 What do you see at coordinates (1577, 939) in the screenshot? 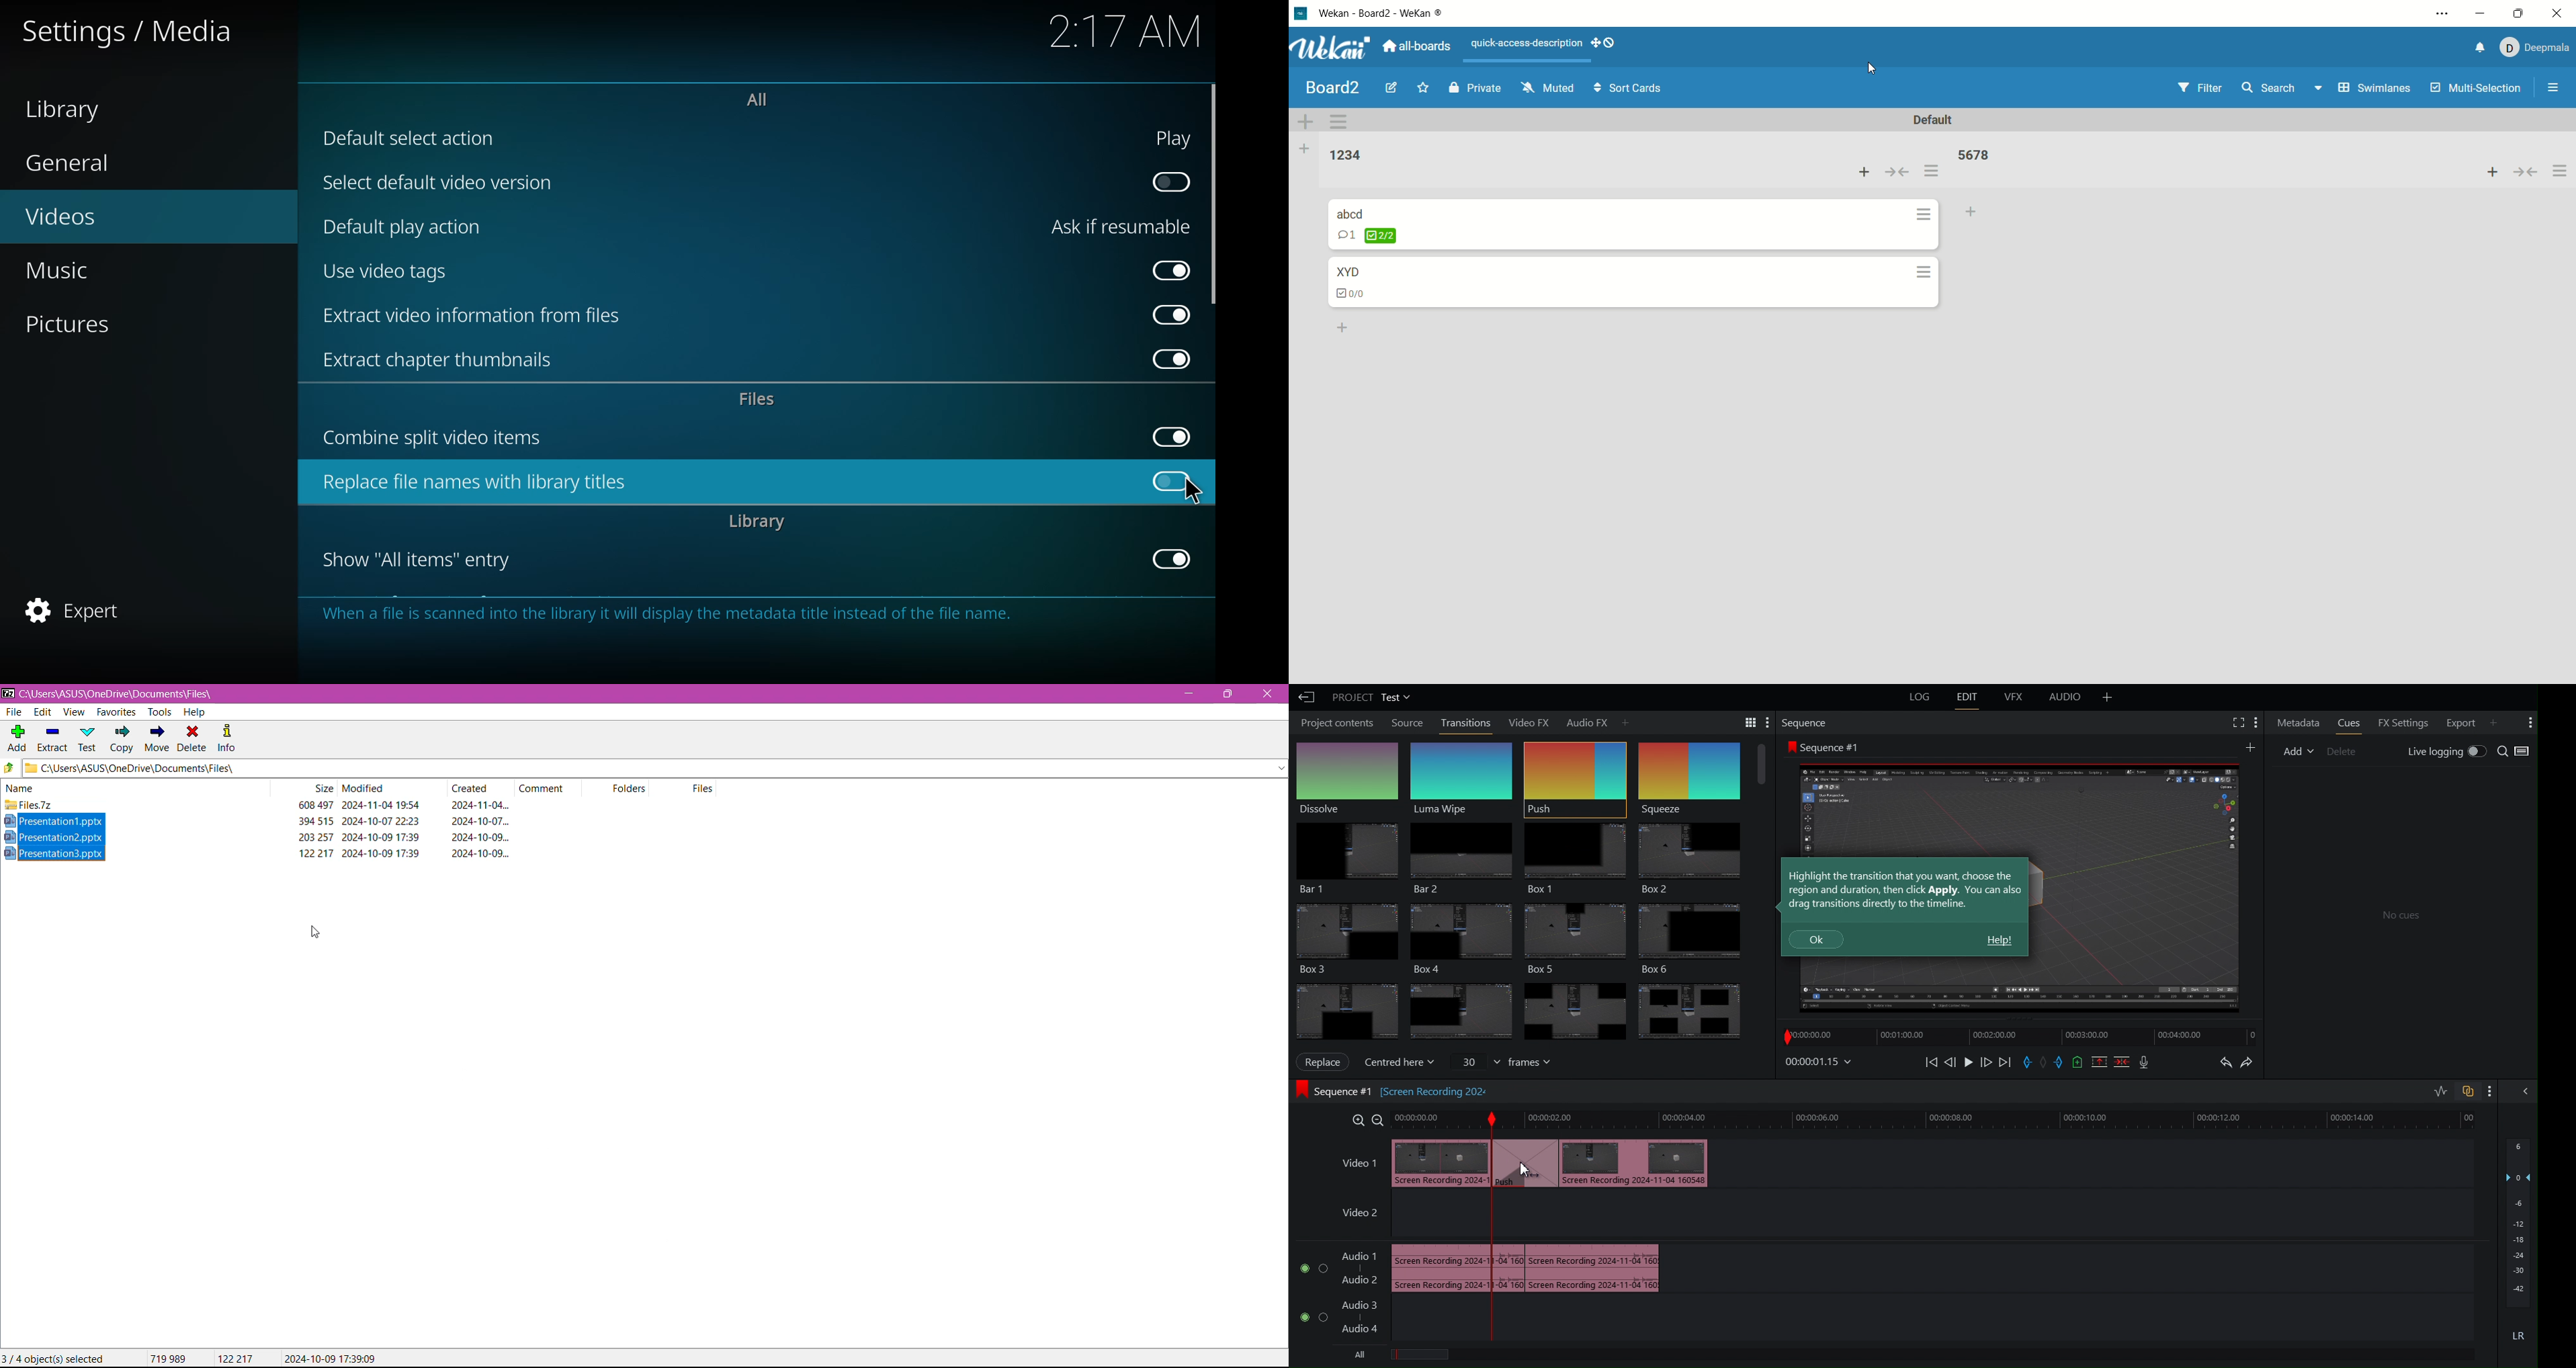
I see `Box 3` at bounding box center [1577, 939].